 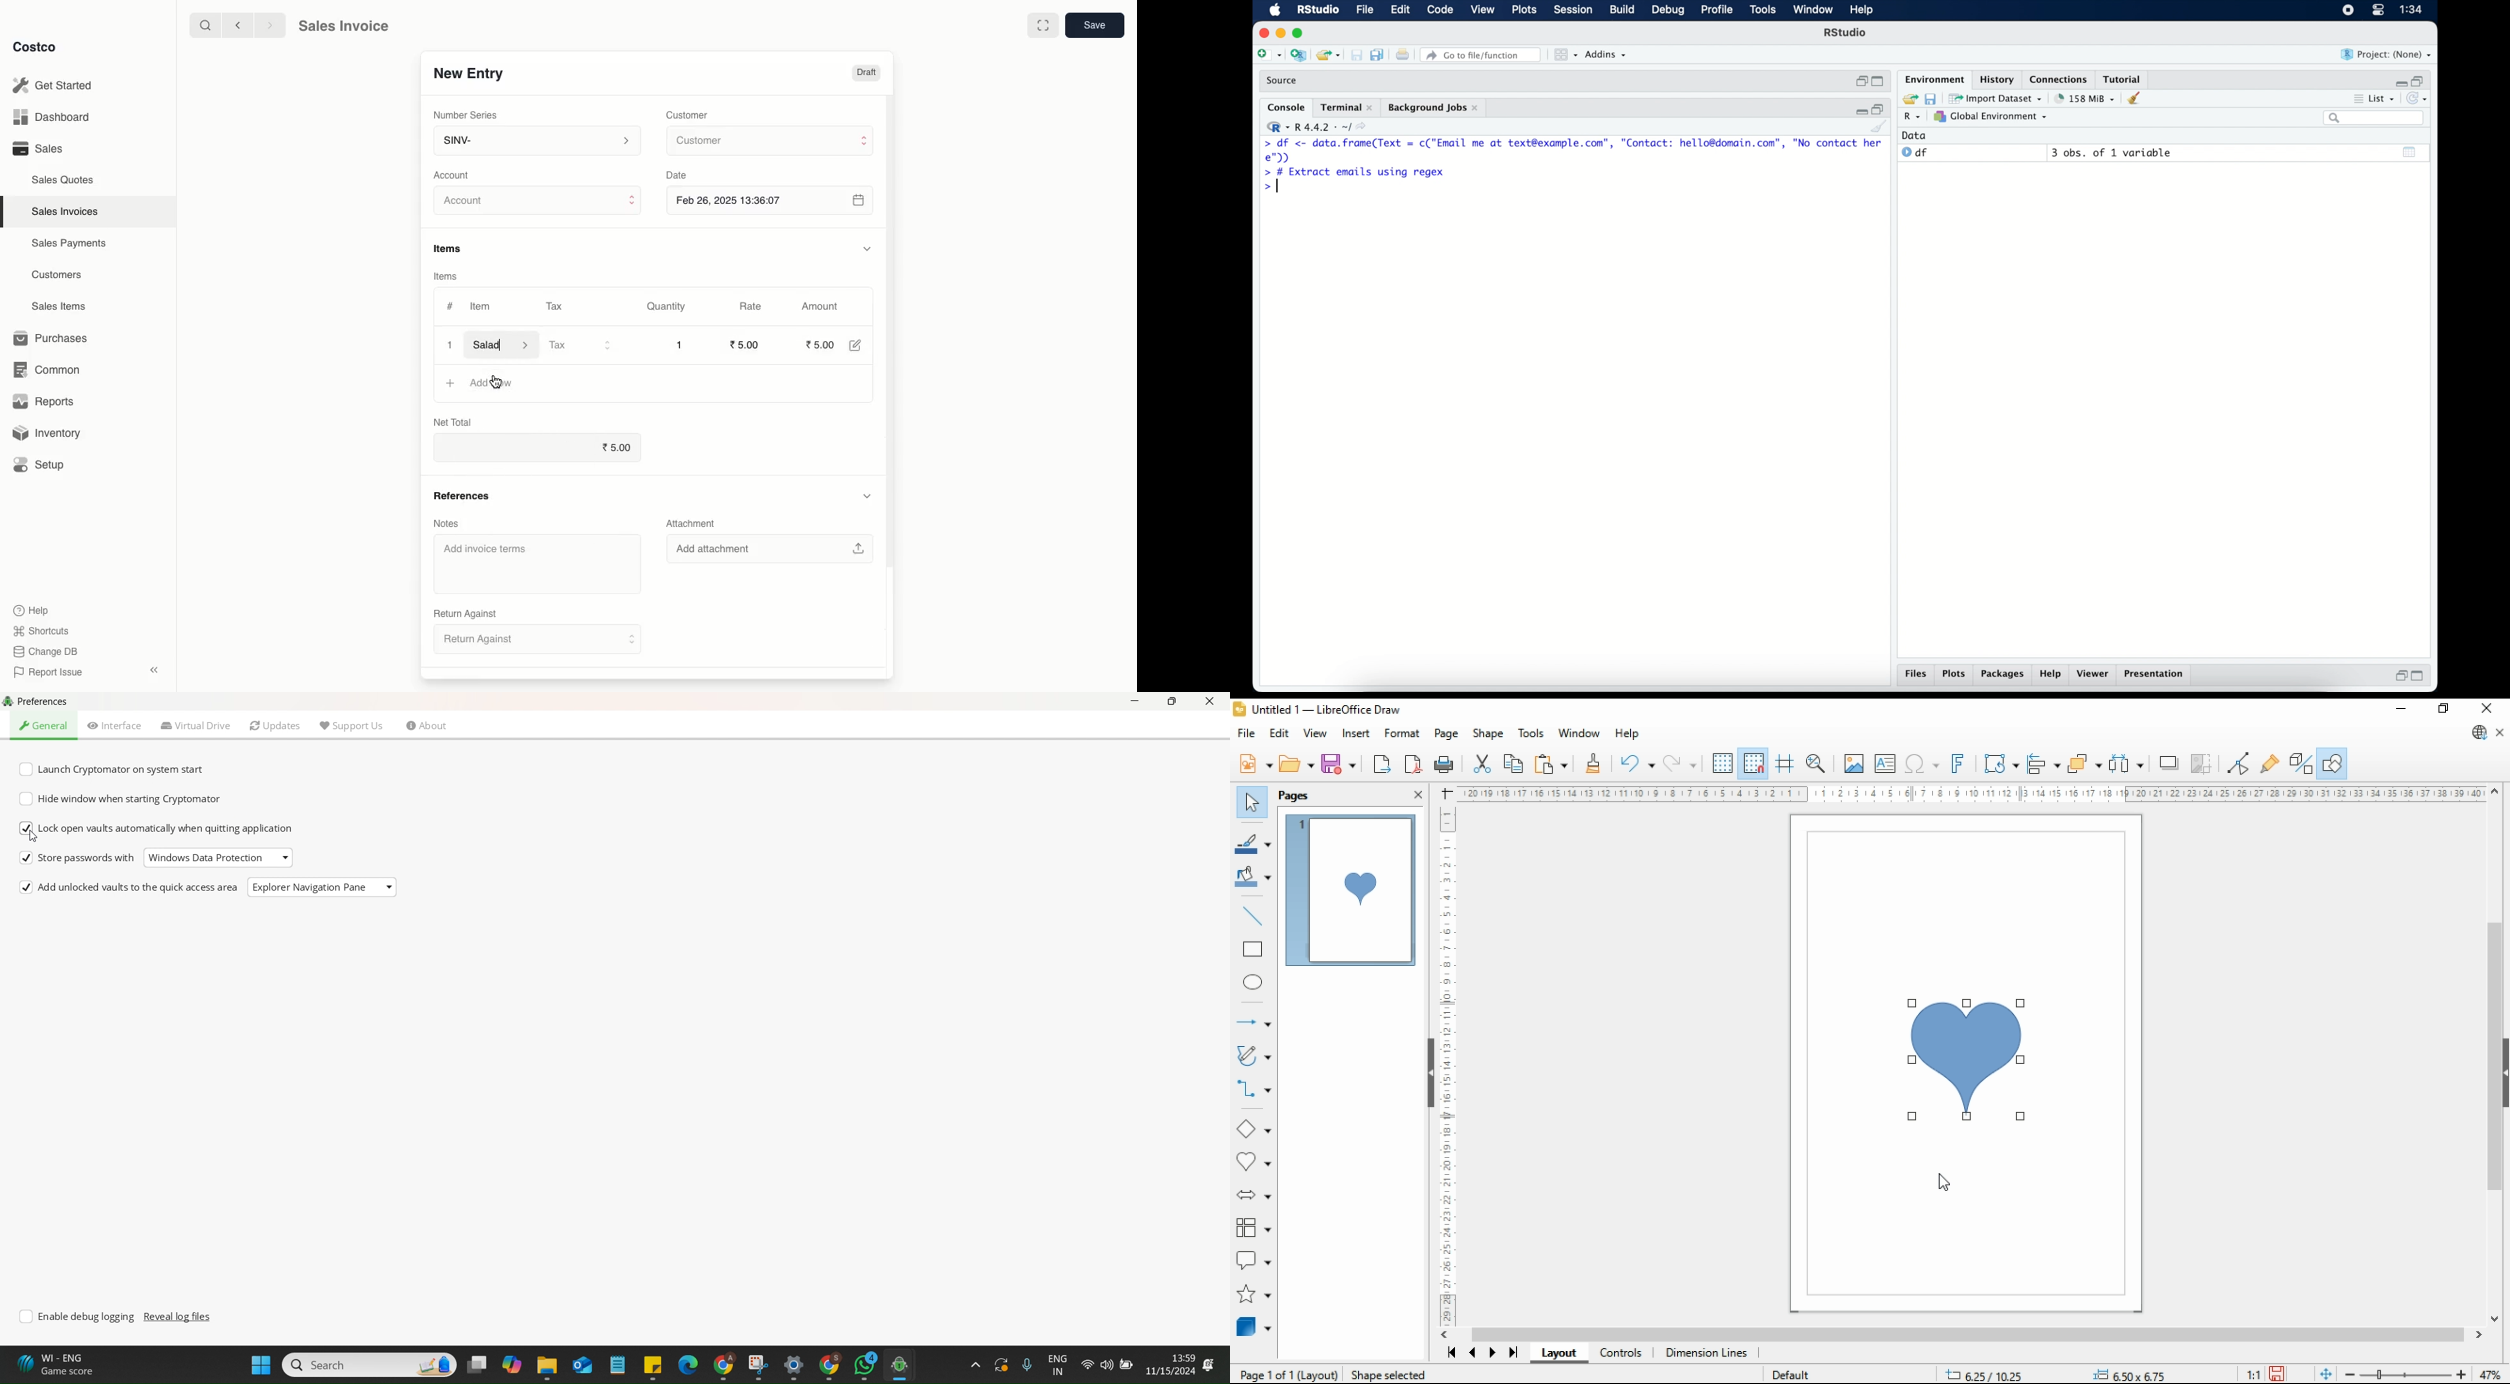 What do you see at coordinates (2378, 99) in the screenshot?
I see `list` at bounding box center [2378, 99].